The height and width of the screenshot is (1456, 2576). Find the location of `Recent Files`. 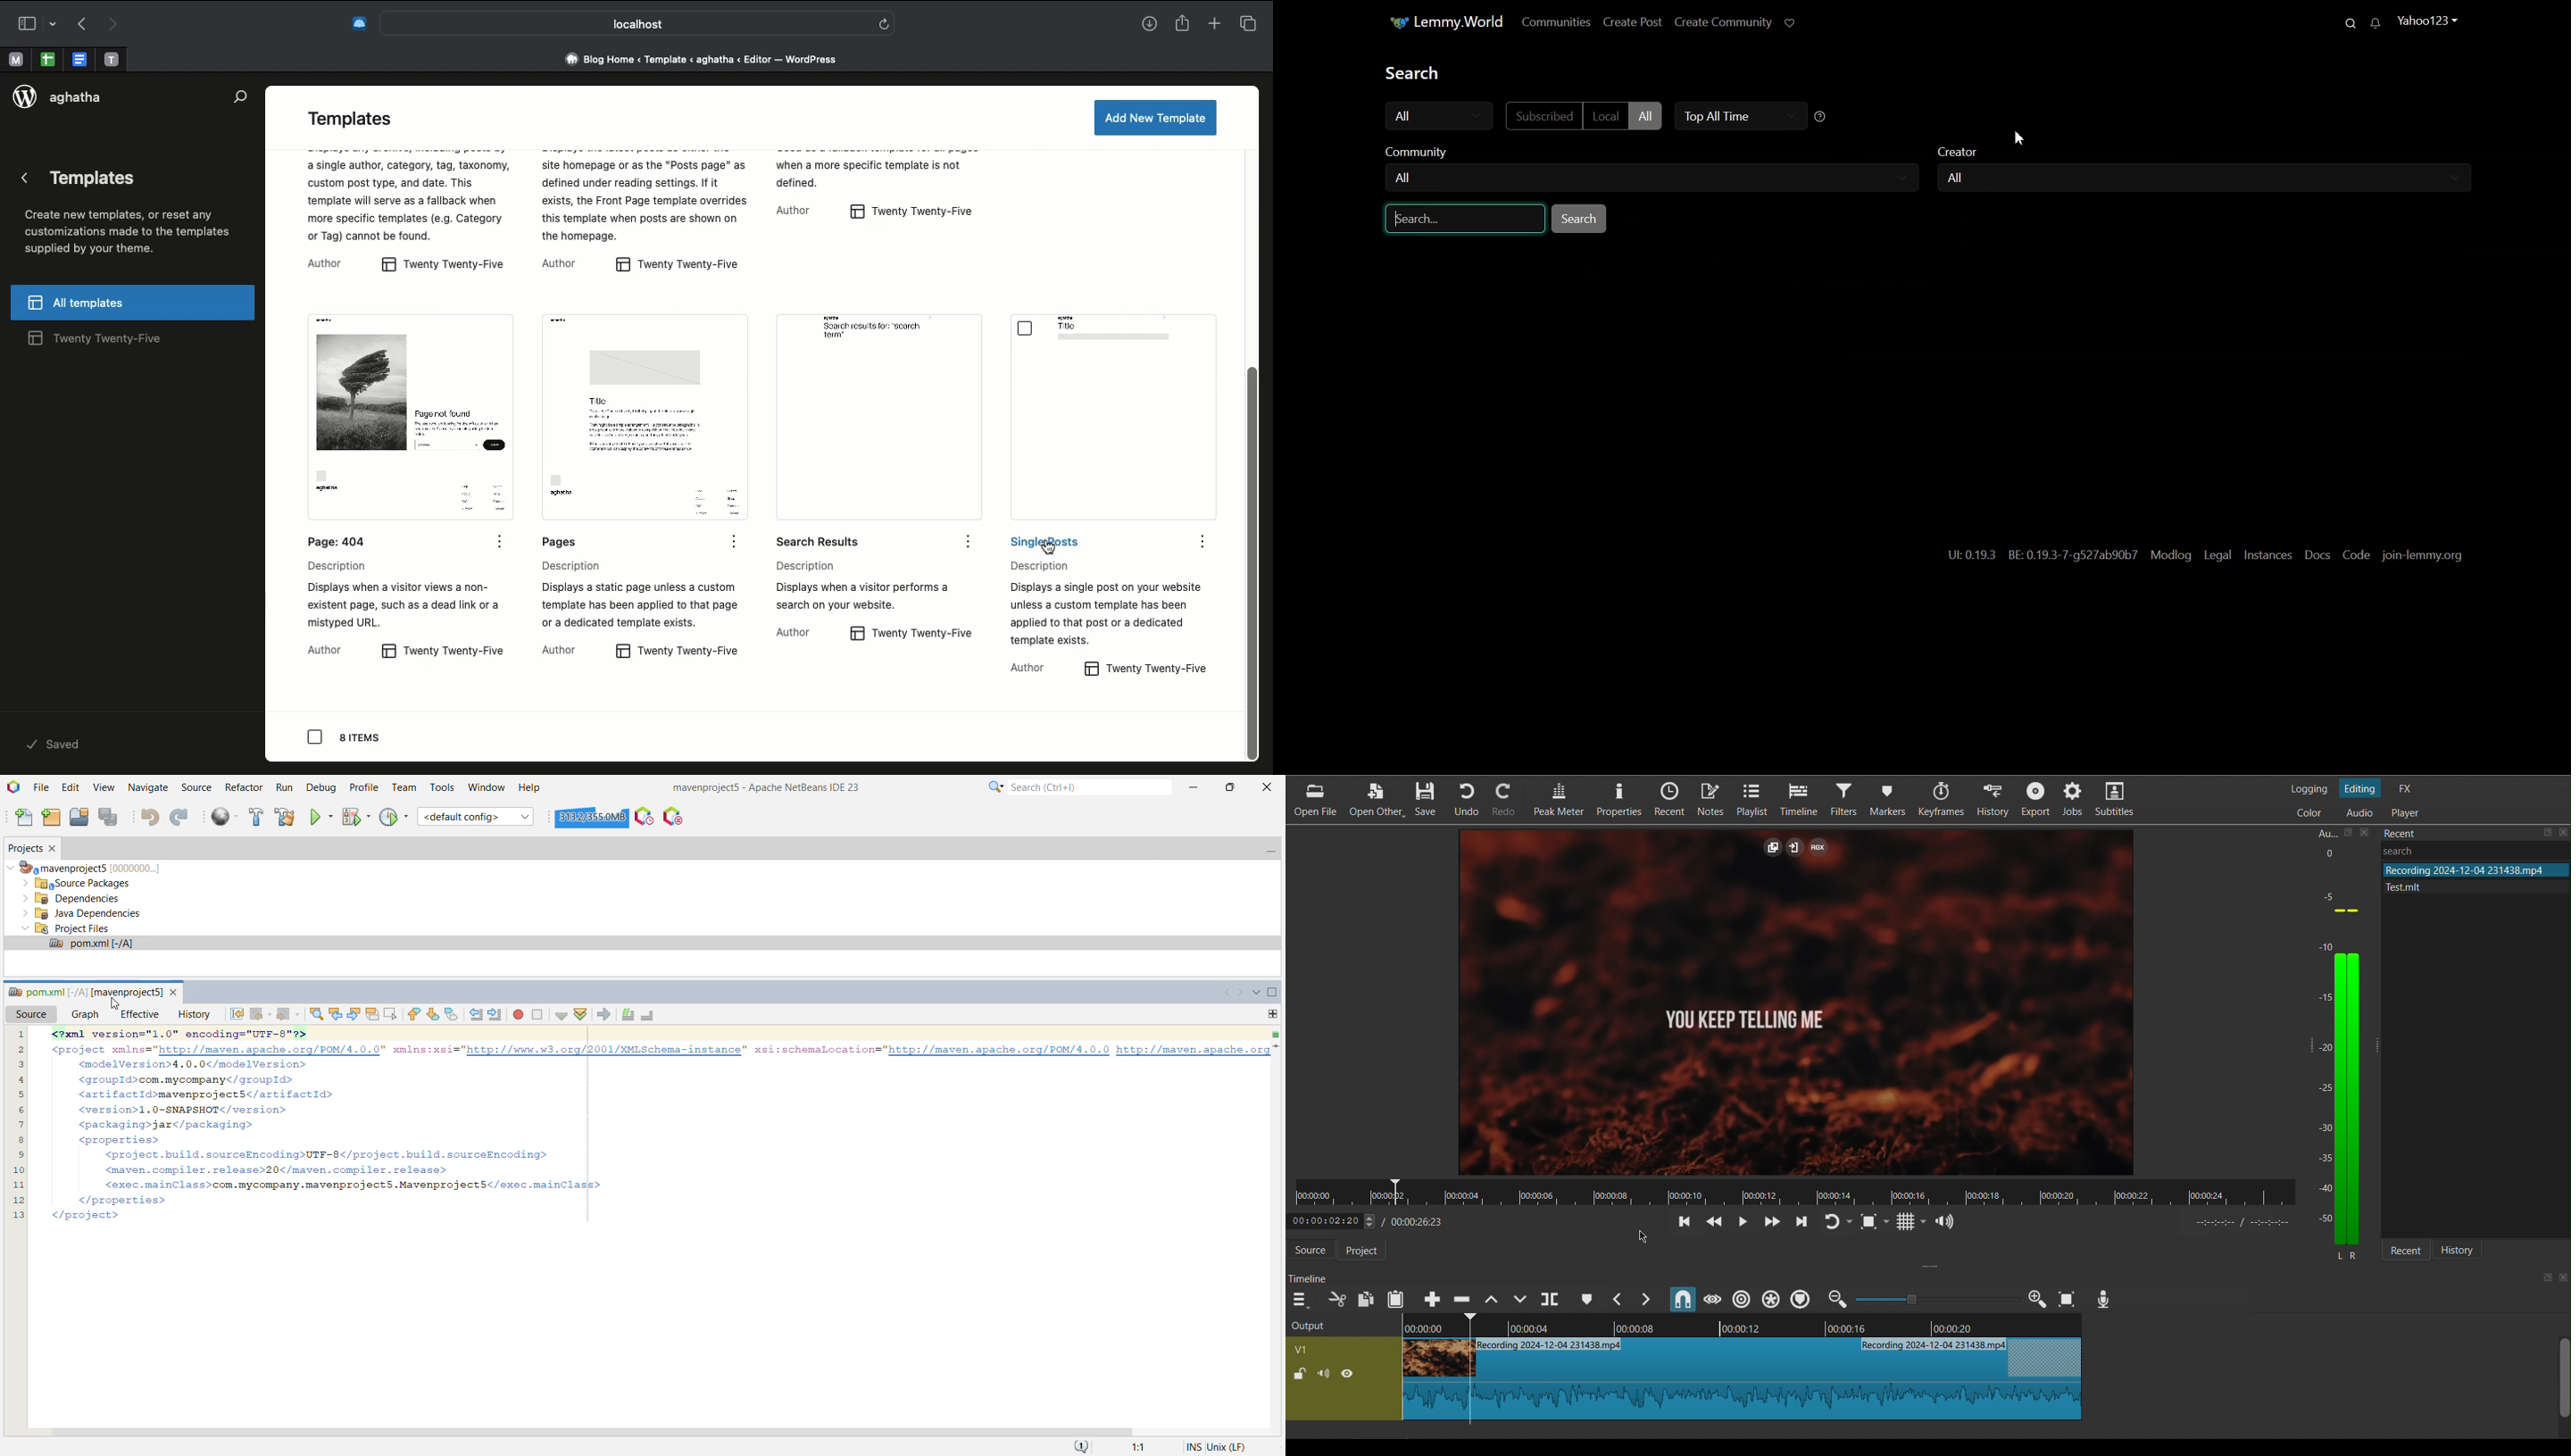

Recent Files is located at coordinates (2410, 831).